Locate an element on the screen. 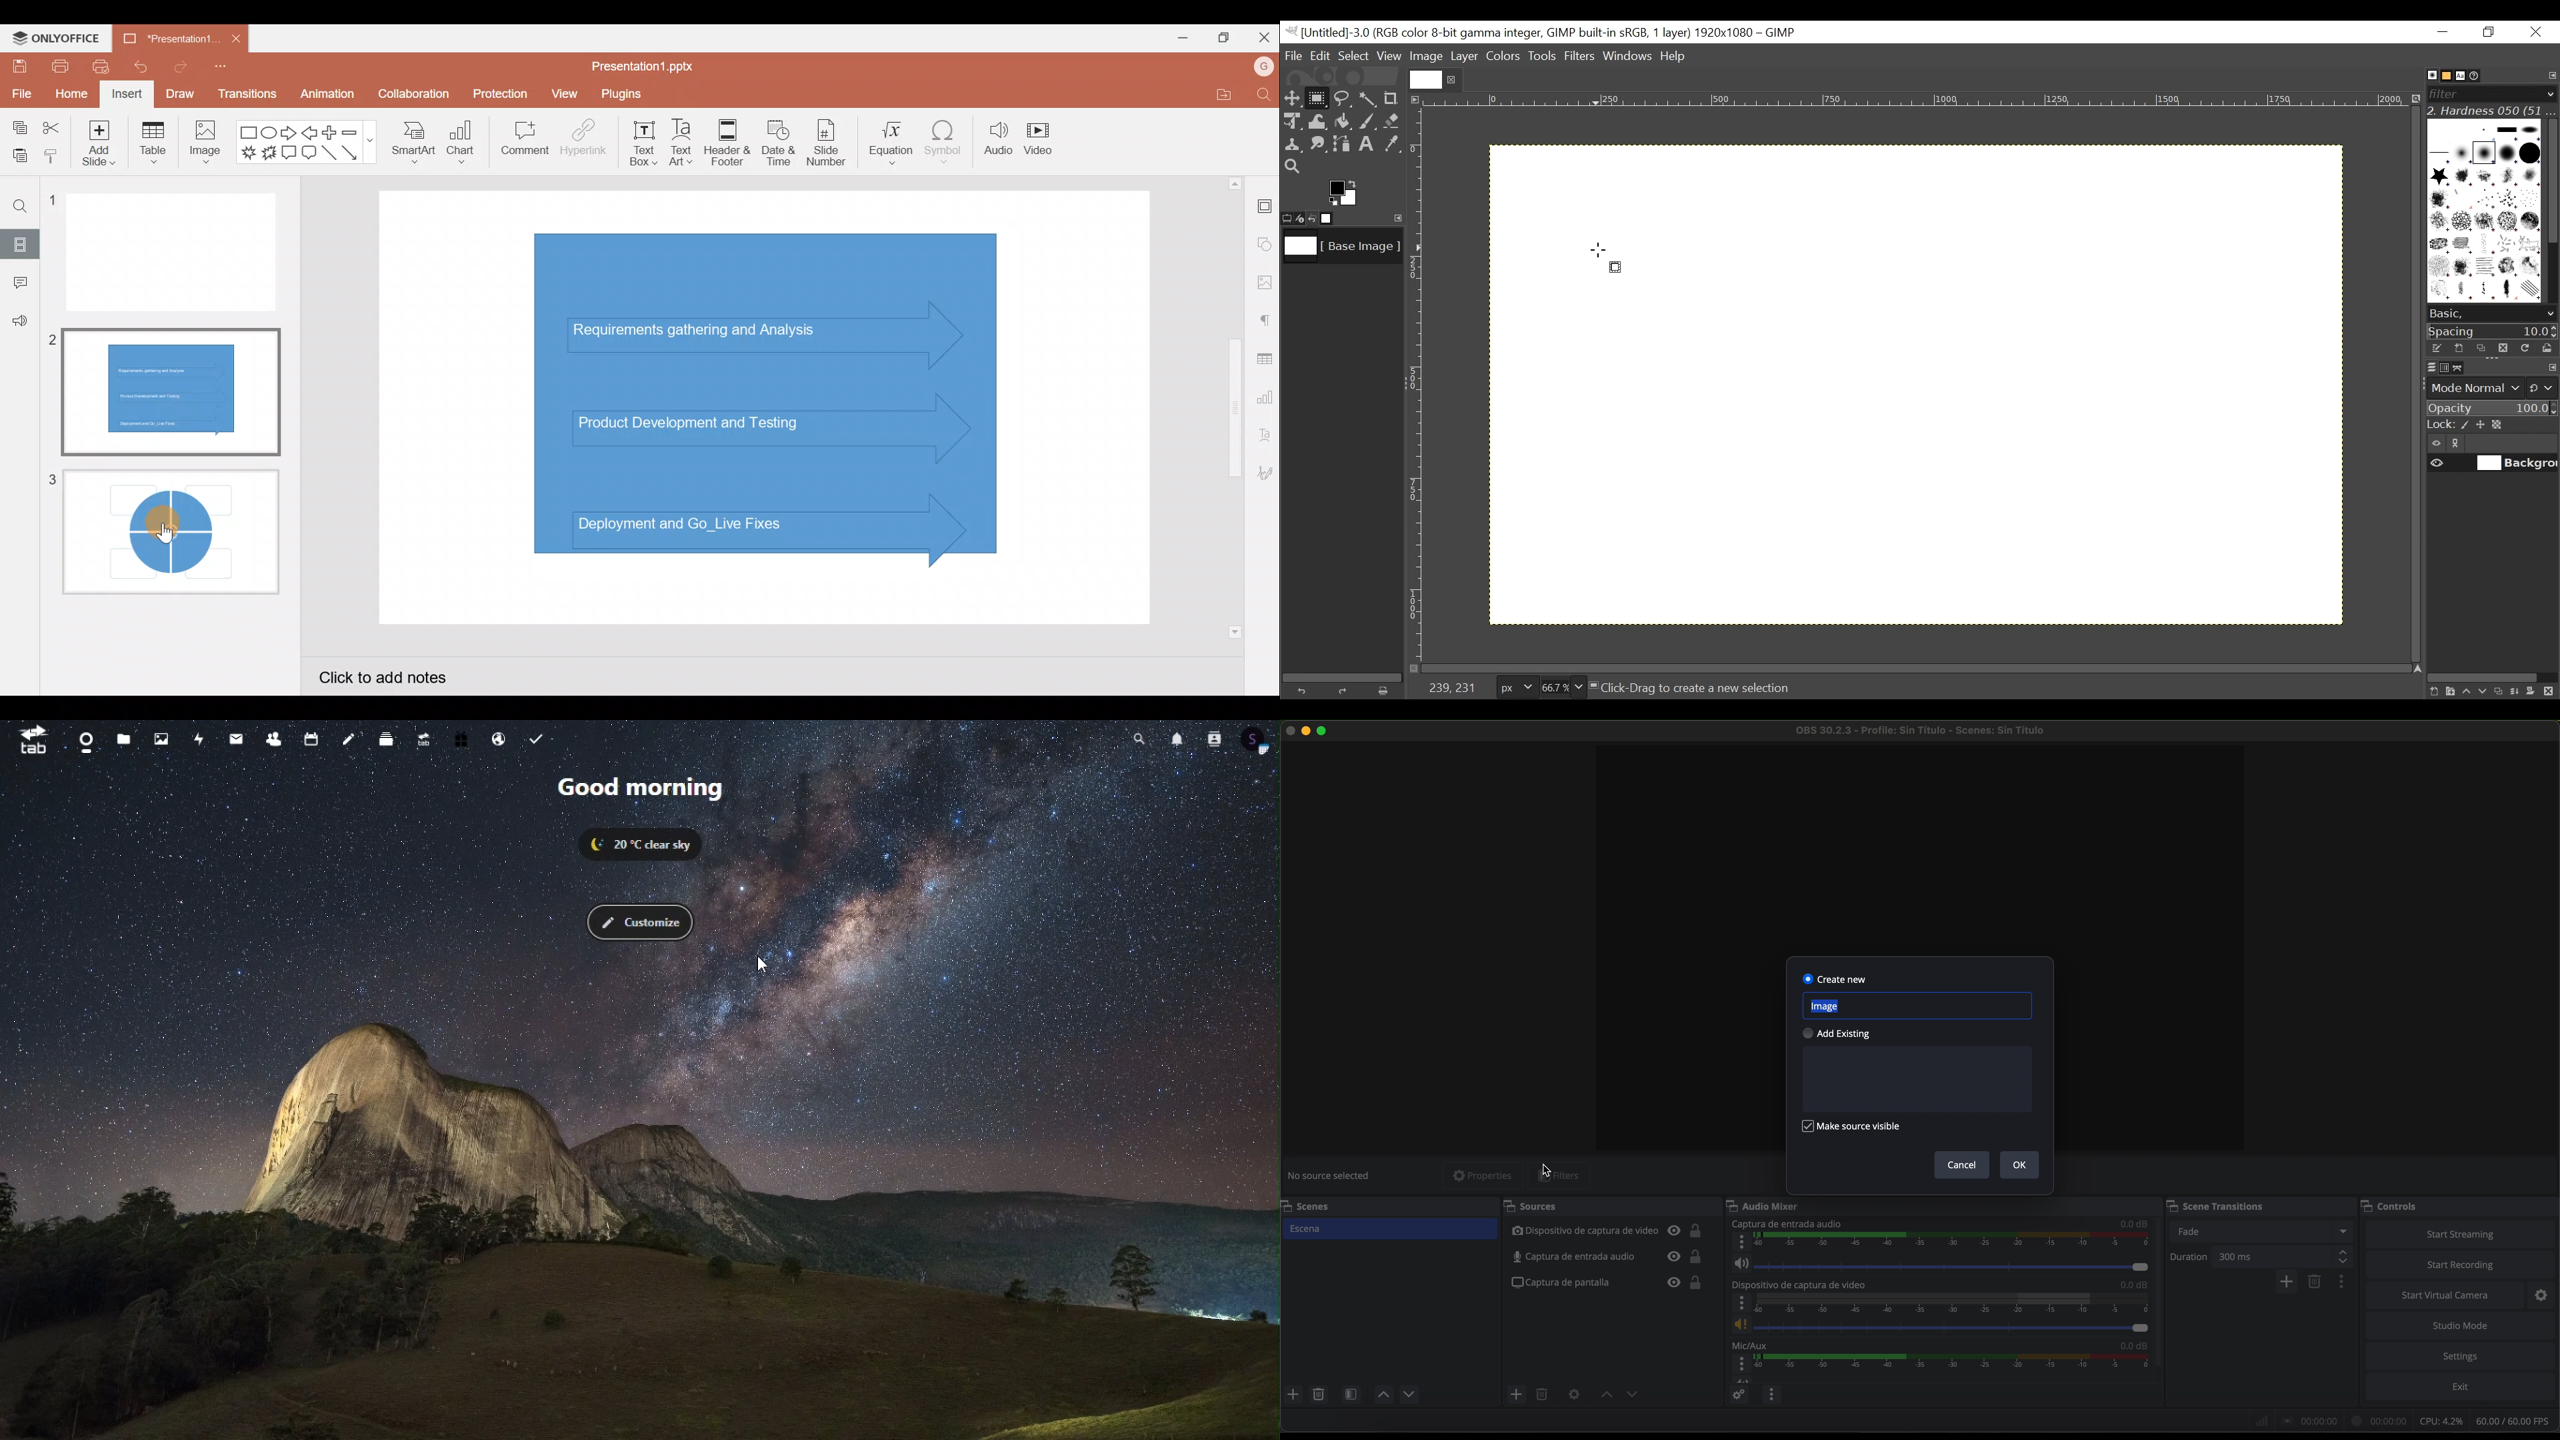 The image size is (2576, 1456). fade is located at coordinates (2260, 1232).